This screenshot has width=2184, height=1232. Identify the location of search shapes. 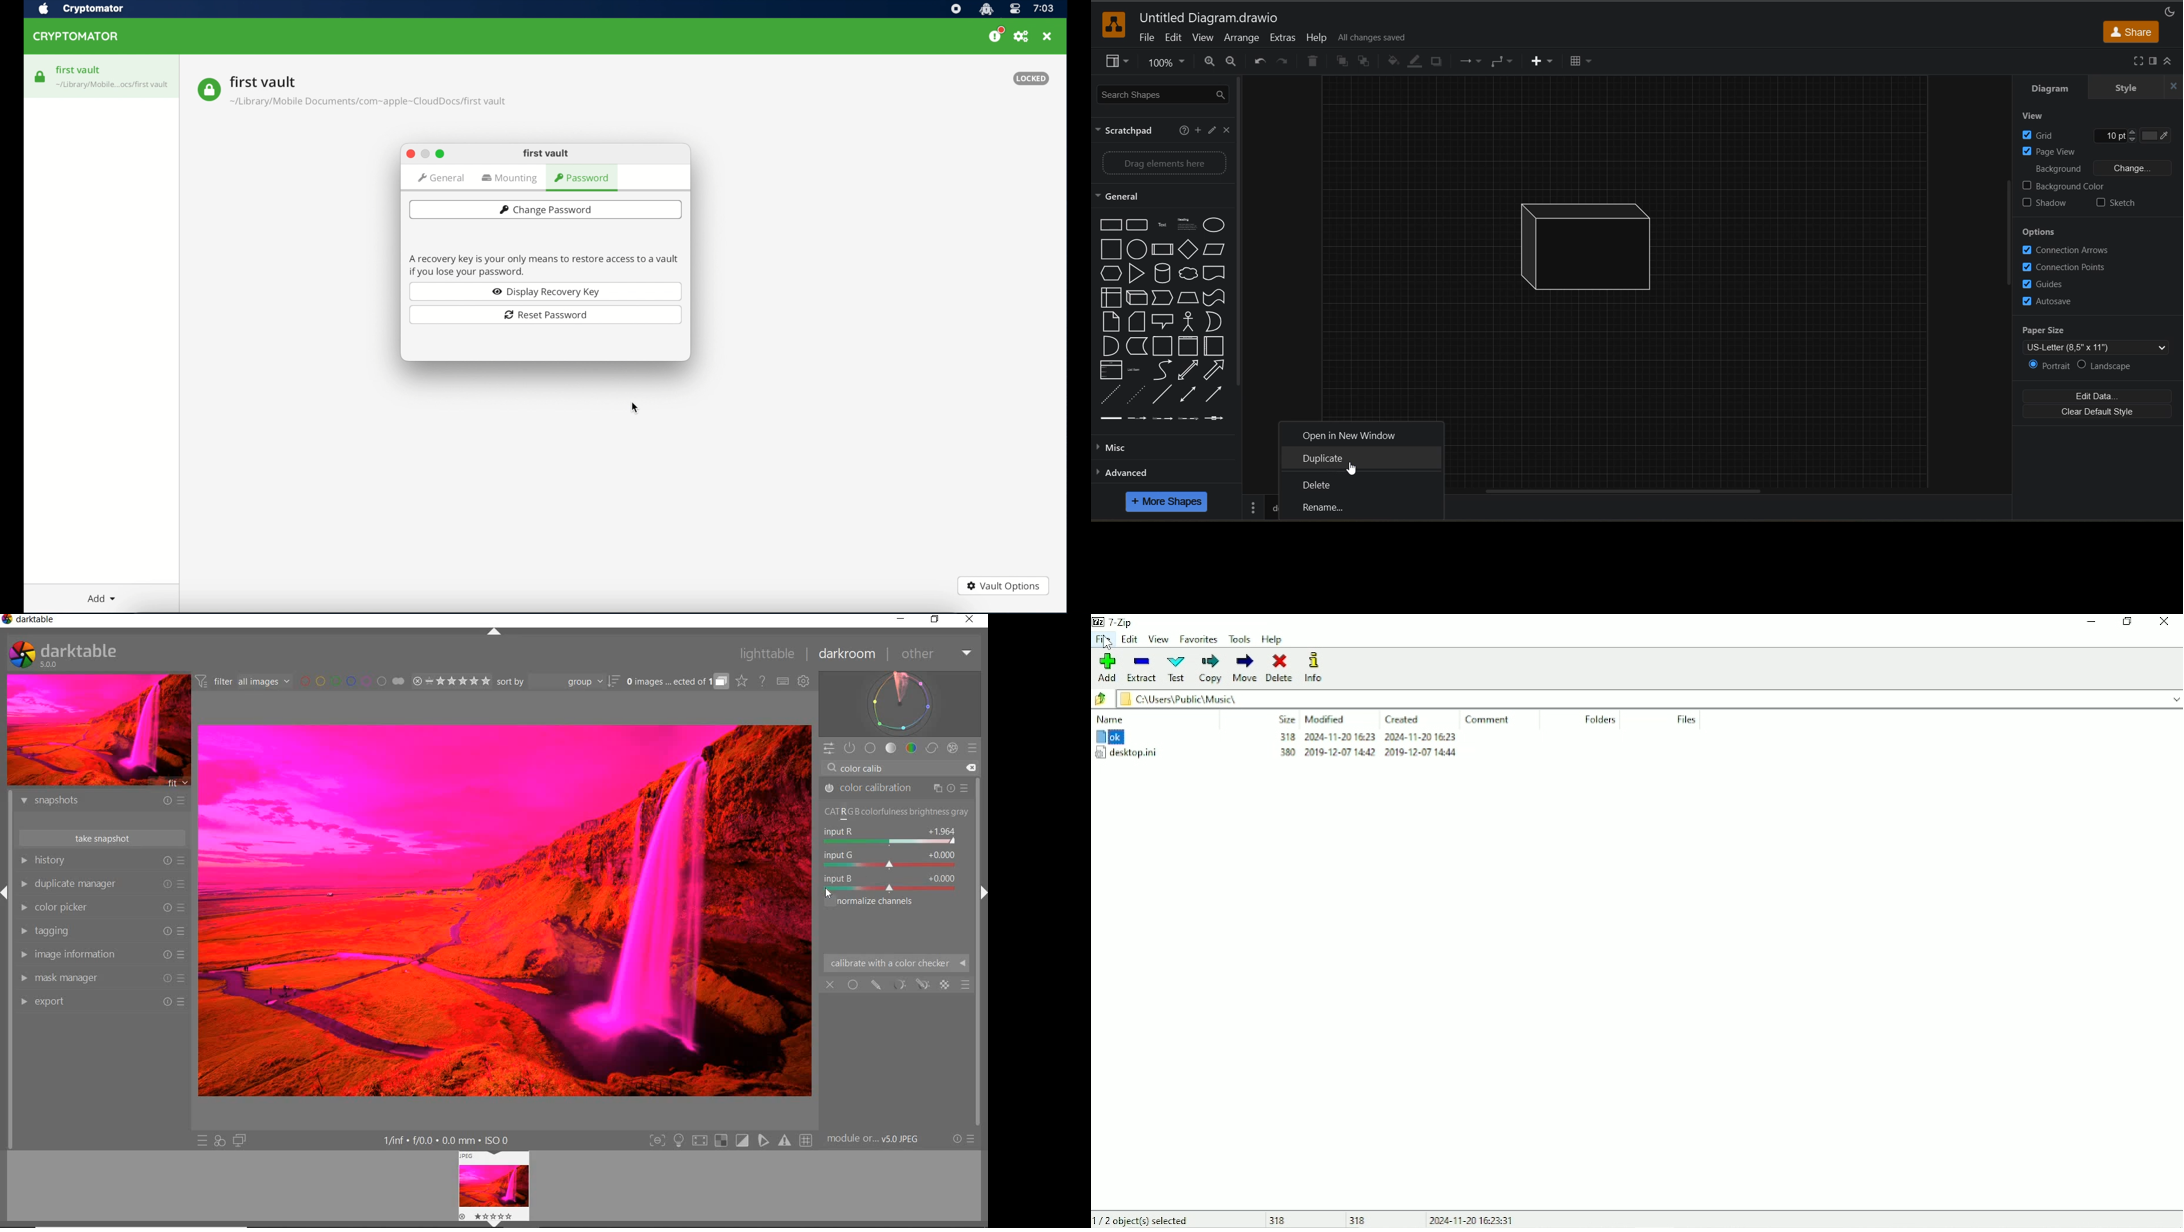
(1159, 95).